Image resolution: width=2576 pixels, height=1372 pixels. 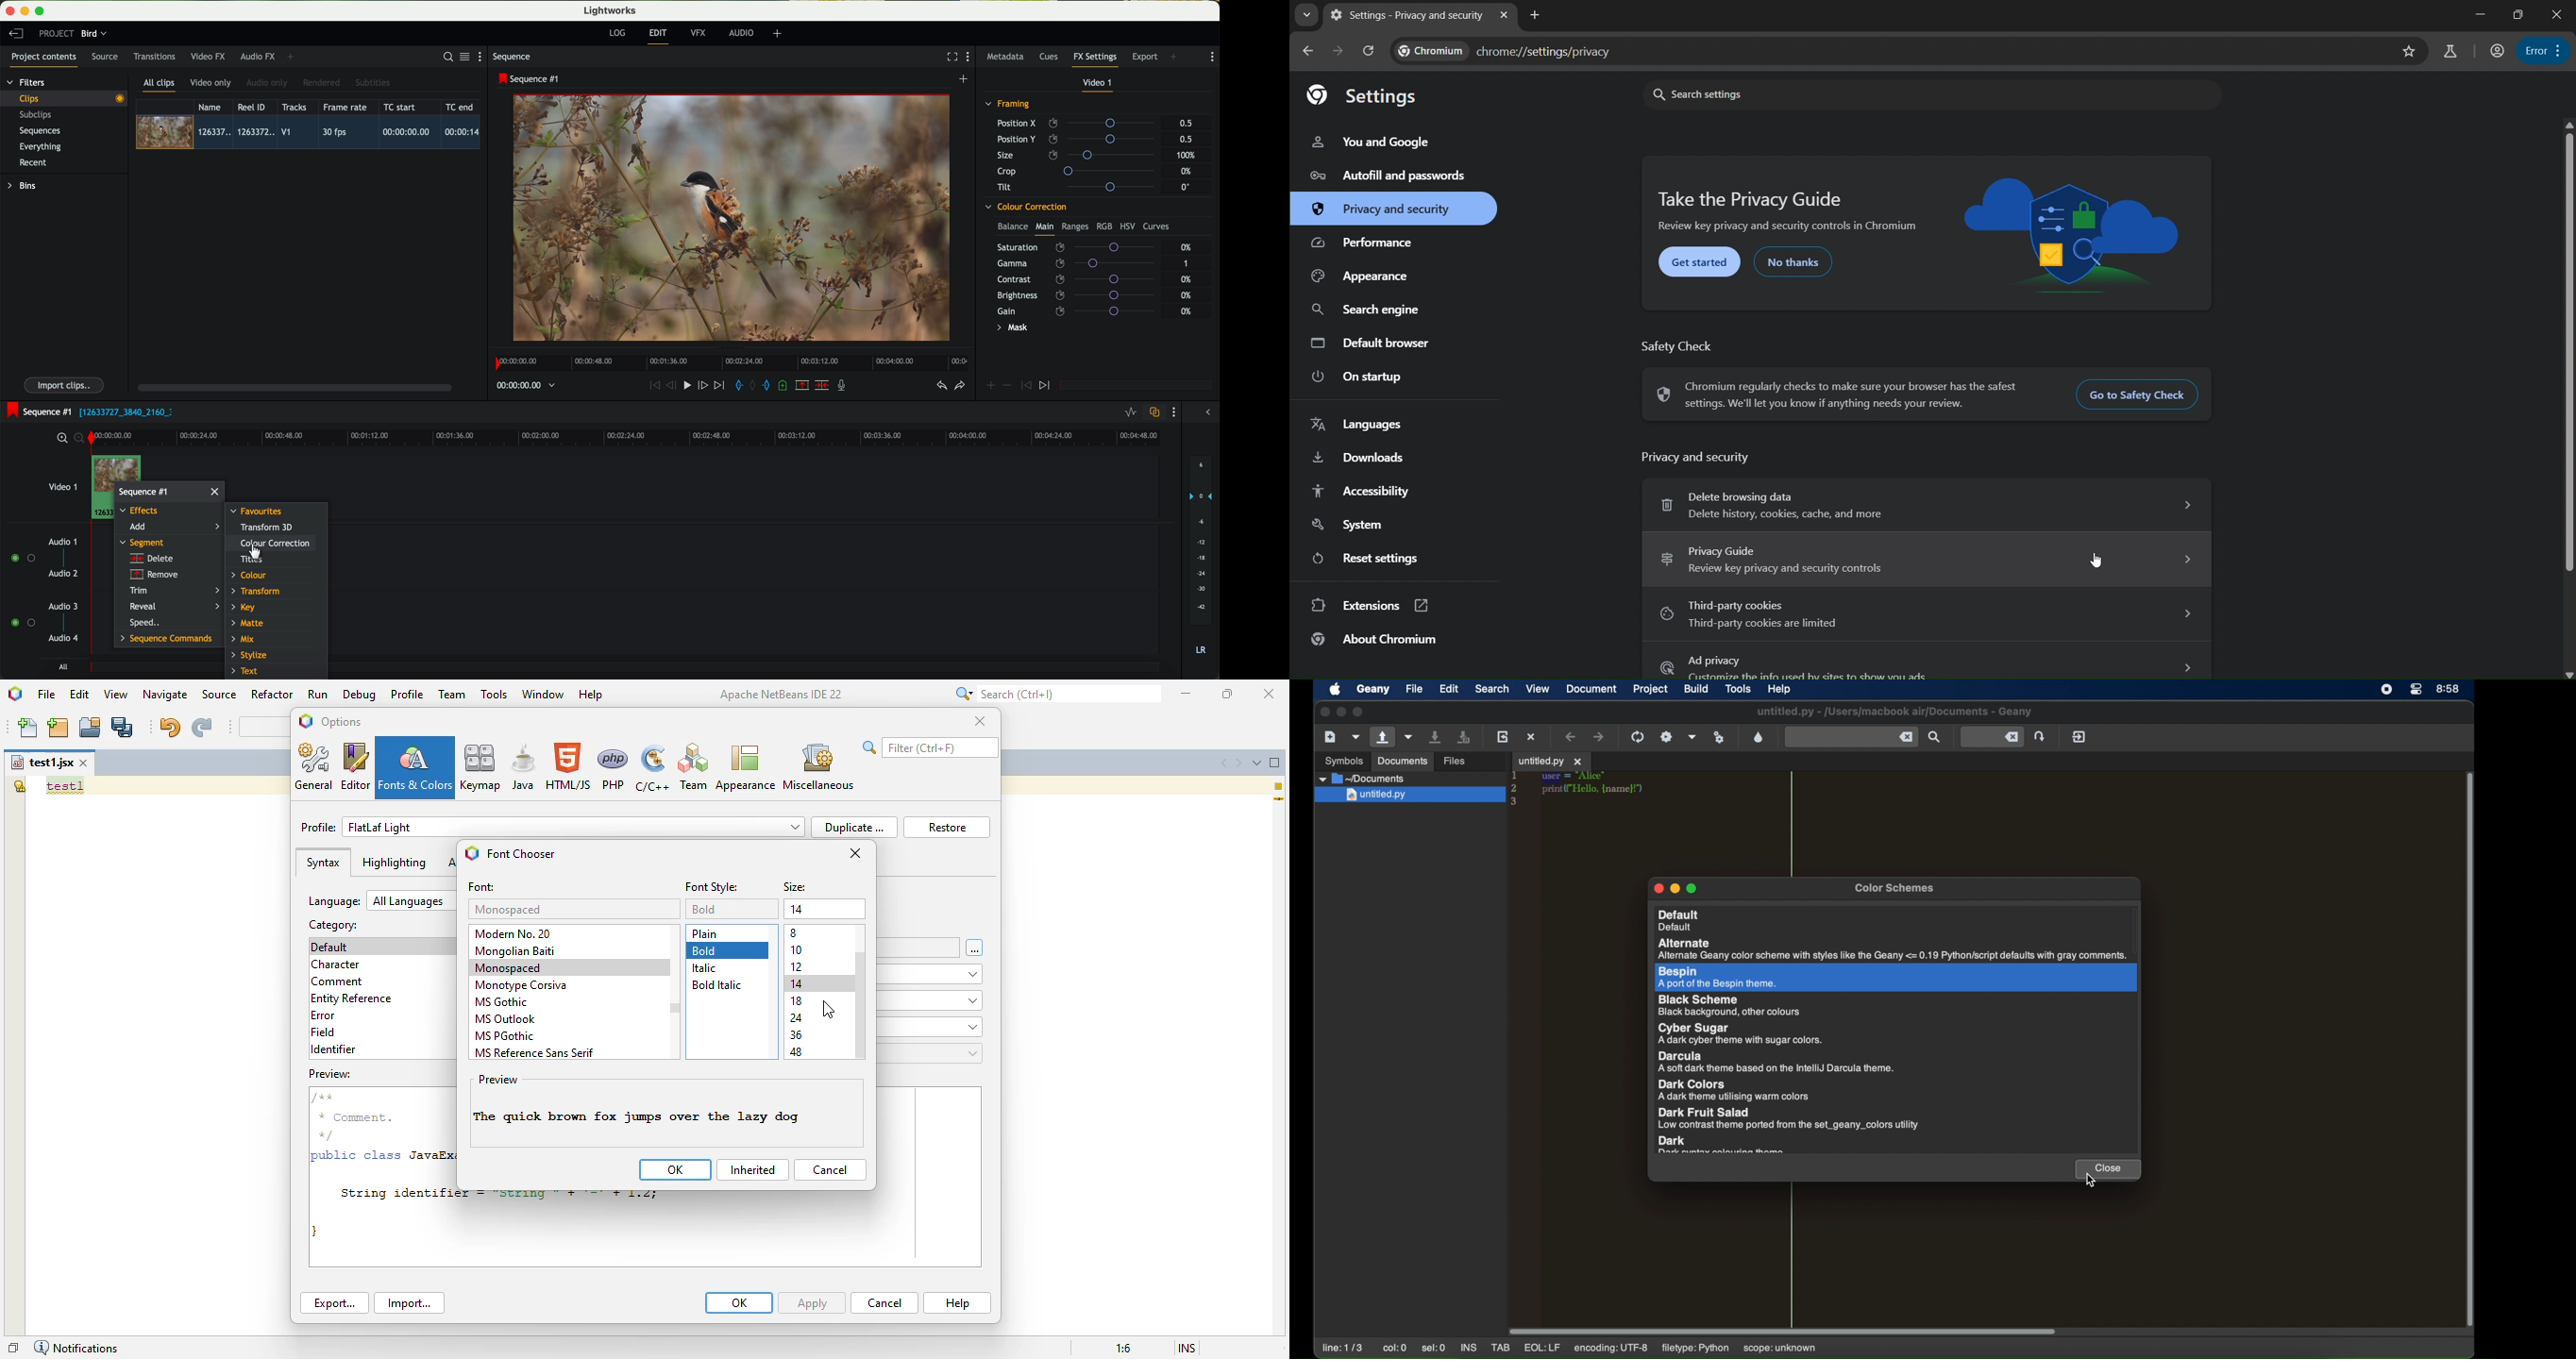 I want to click on settings, so click(x=1371, y=98).